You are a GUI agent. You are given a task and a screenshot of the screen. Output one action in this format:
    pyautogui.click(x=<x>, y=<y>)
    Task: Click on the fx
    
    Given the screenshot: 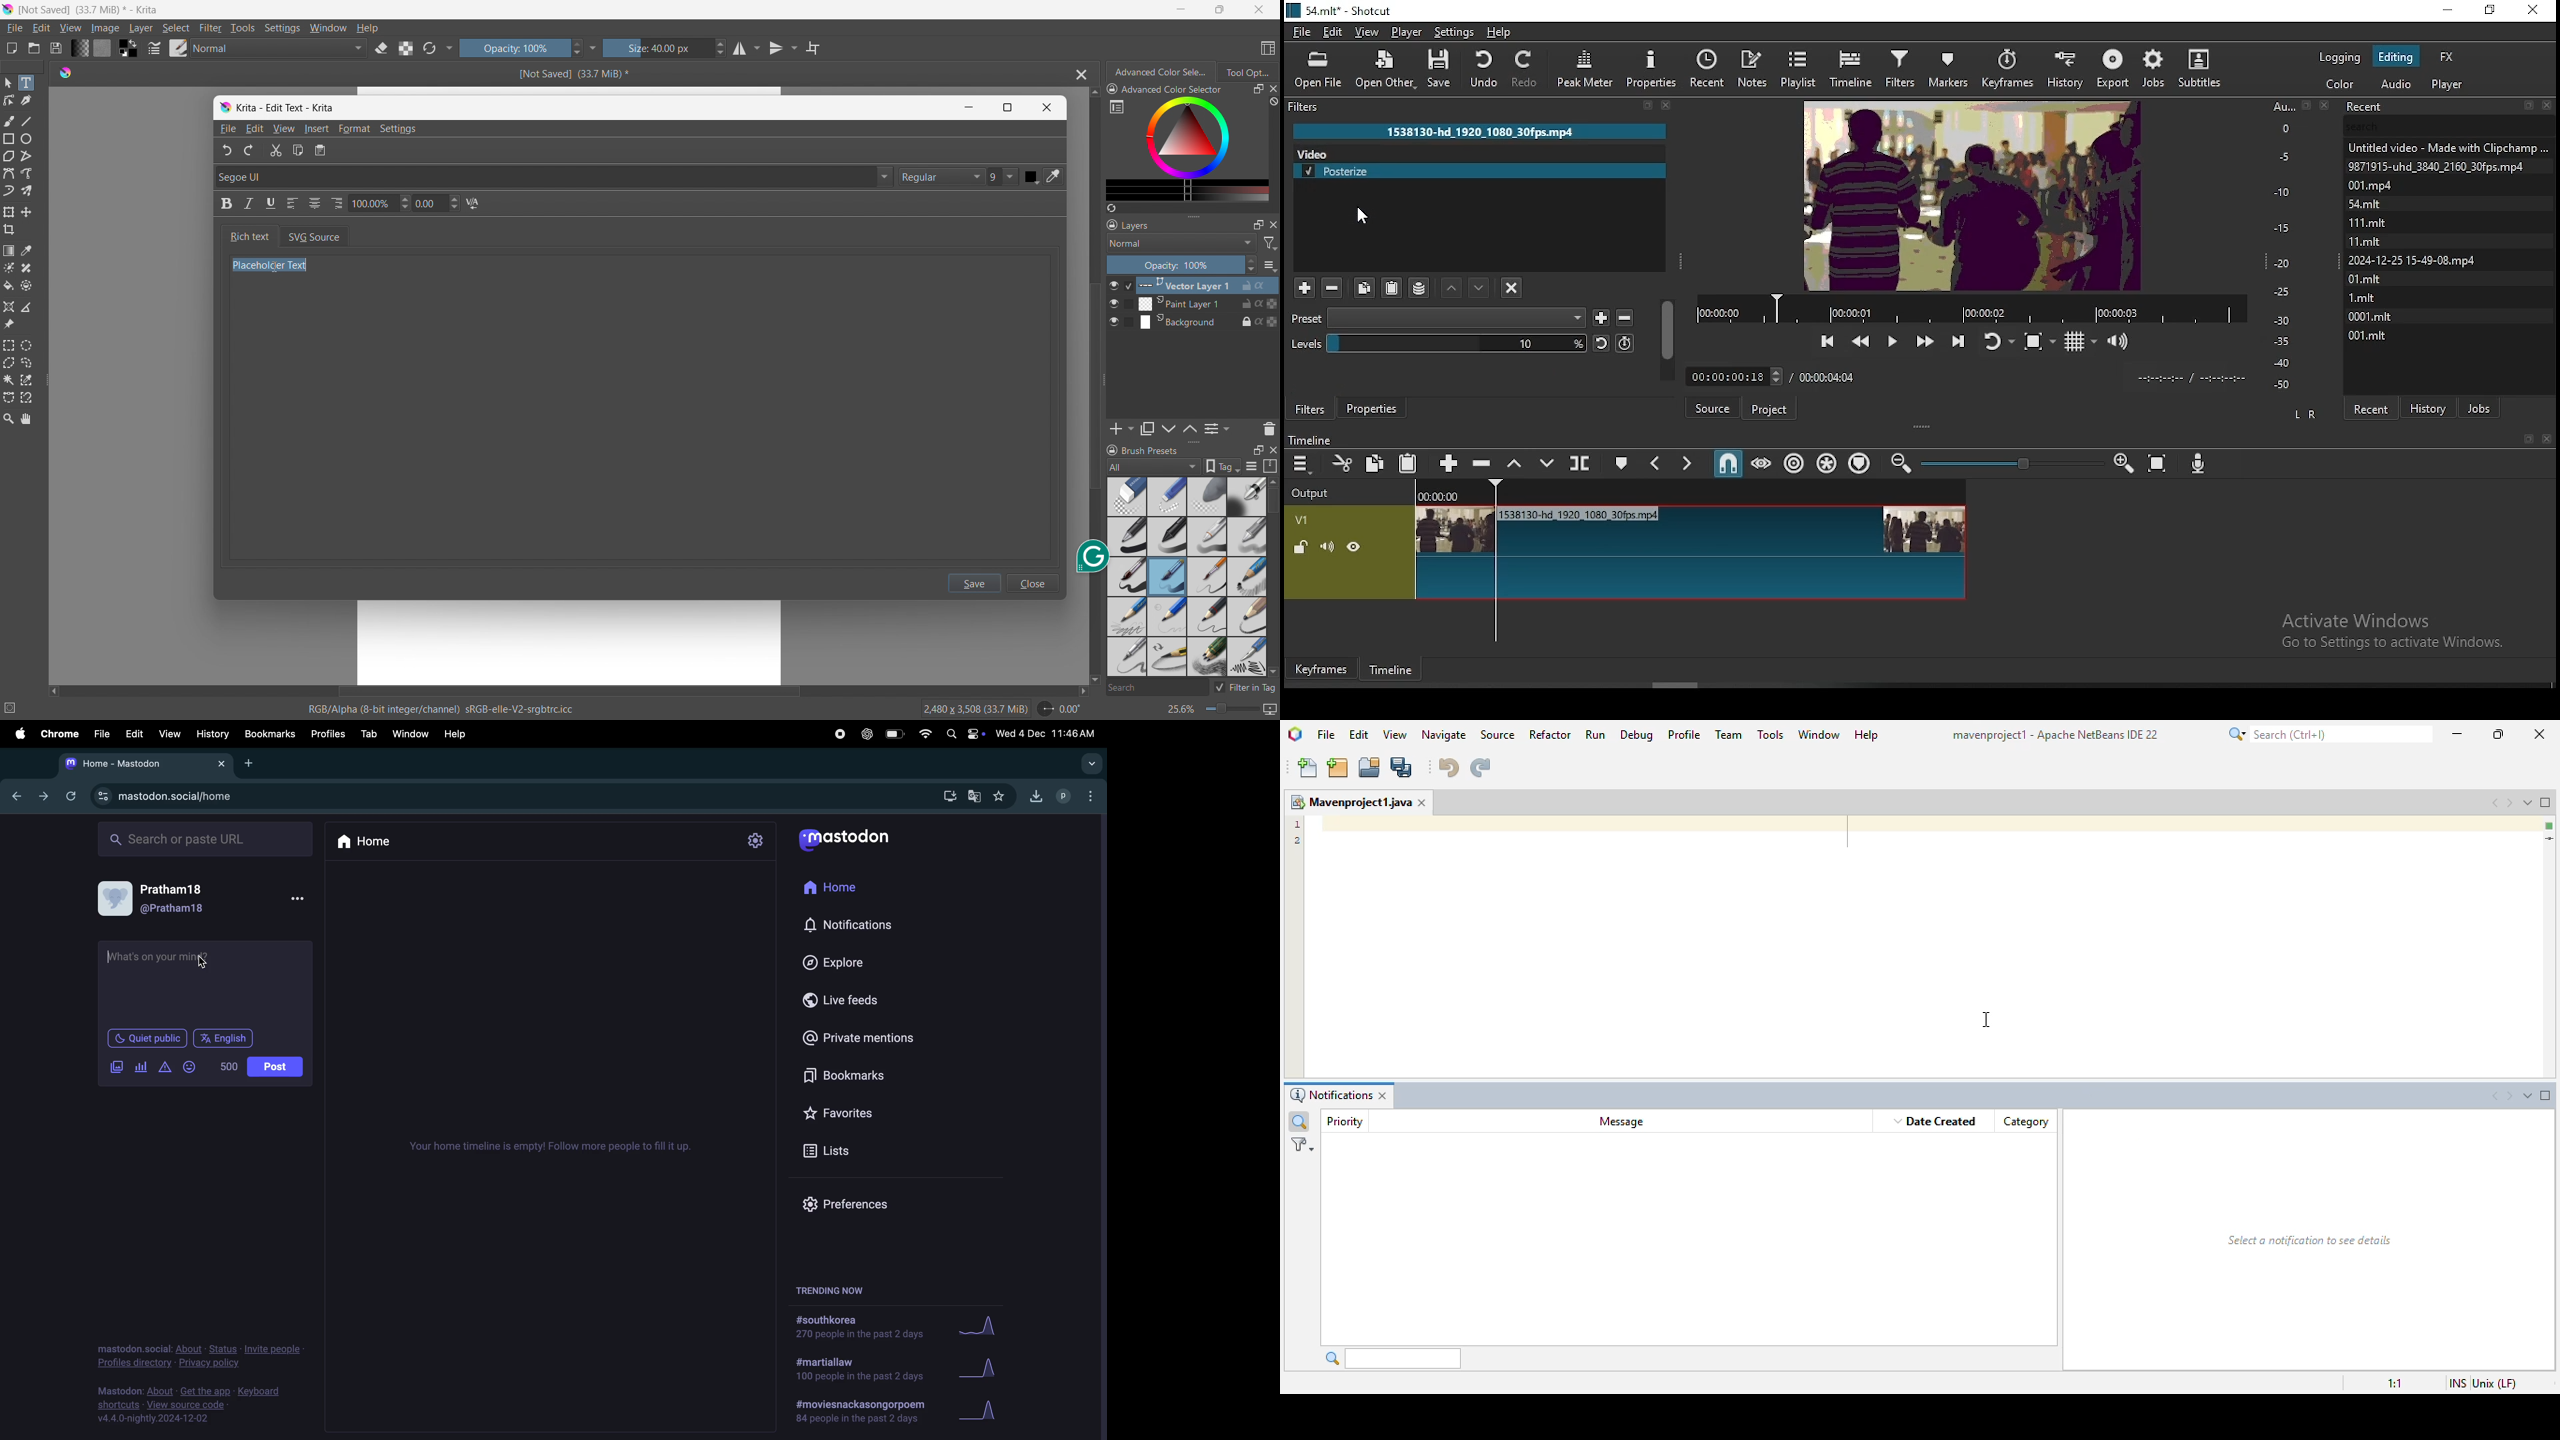 What is the action you would take?
    pyautogui.click(x=2453, y=56)
    